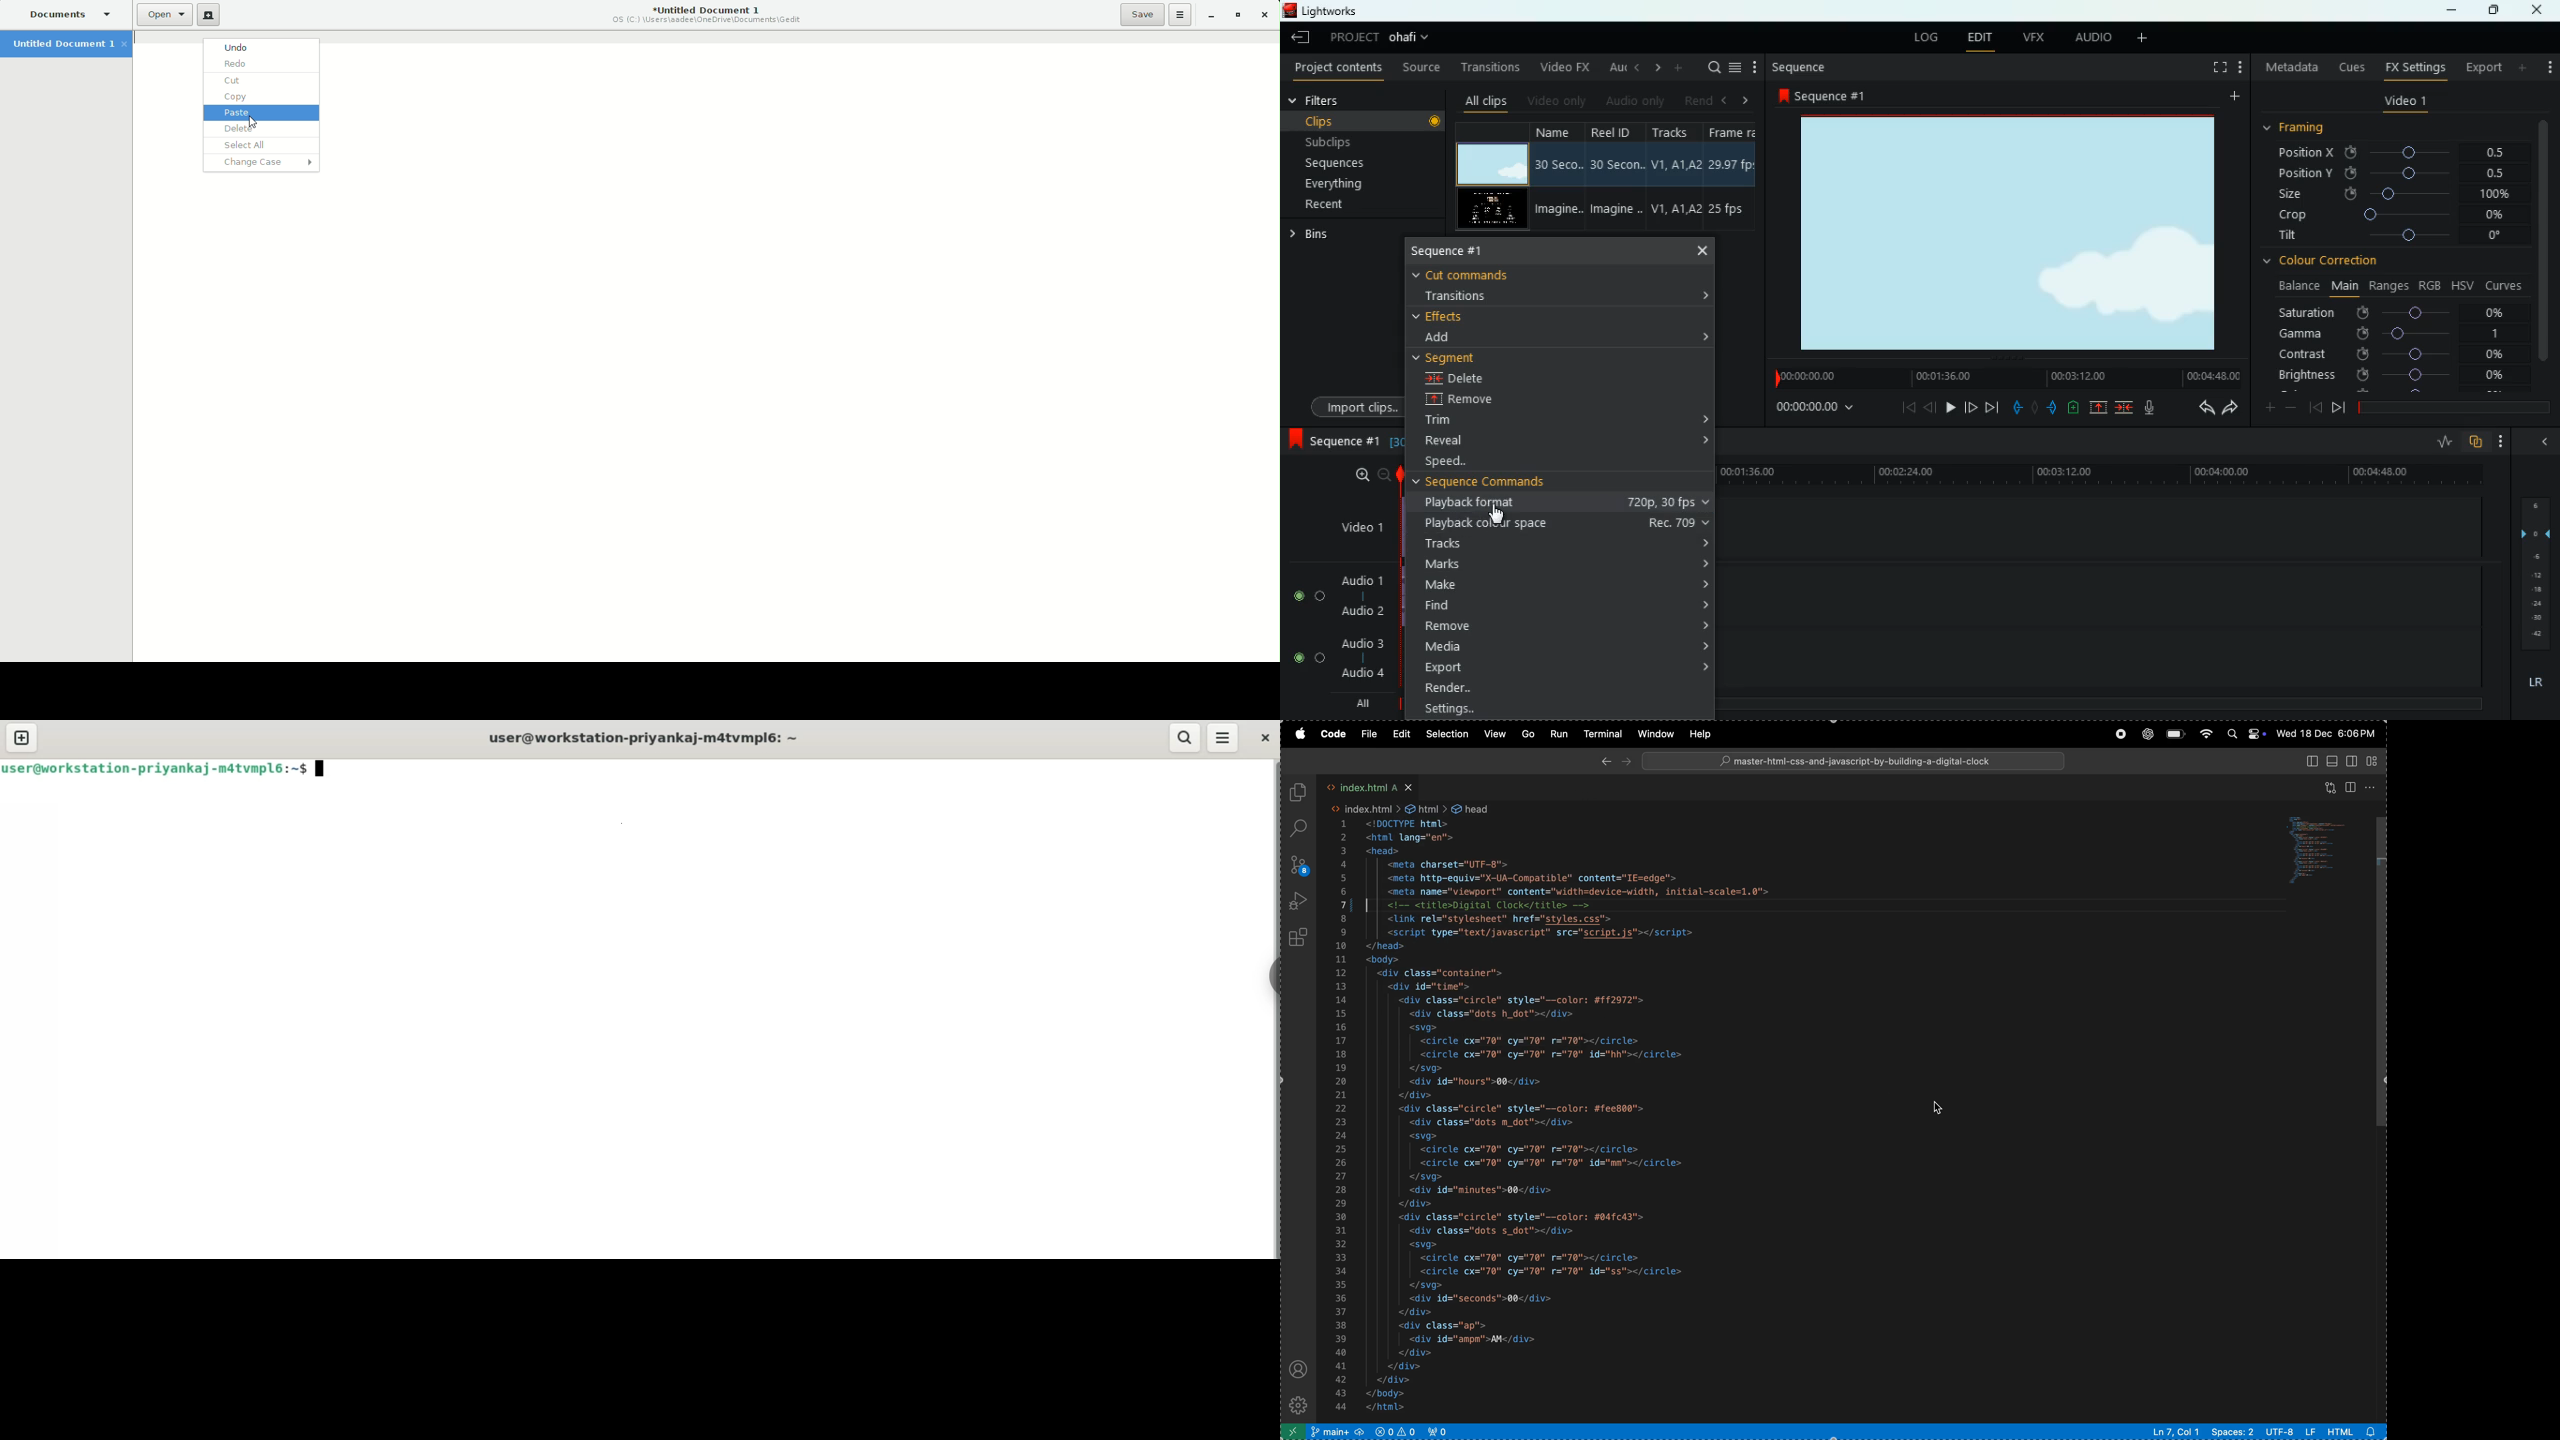 This screenshot has height=1456, width=2576. What do you see at coordinates (2533, 684) in the screenshot?
I see `lr` at bounding box center [2533, 684].